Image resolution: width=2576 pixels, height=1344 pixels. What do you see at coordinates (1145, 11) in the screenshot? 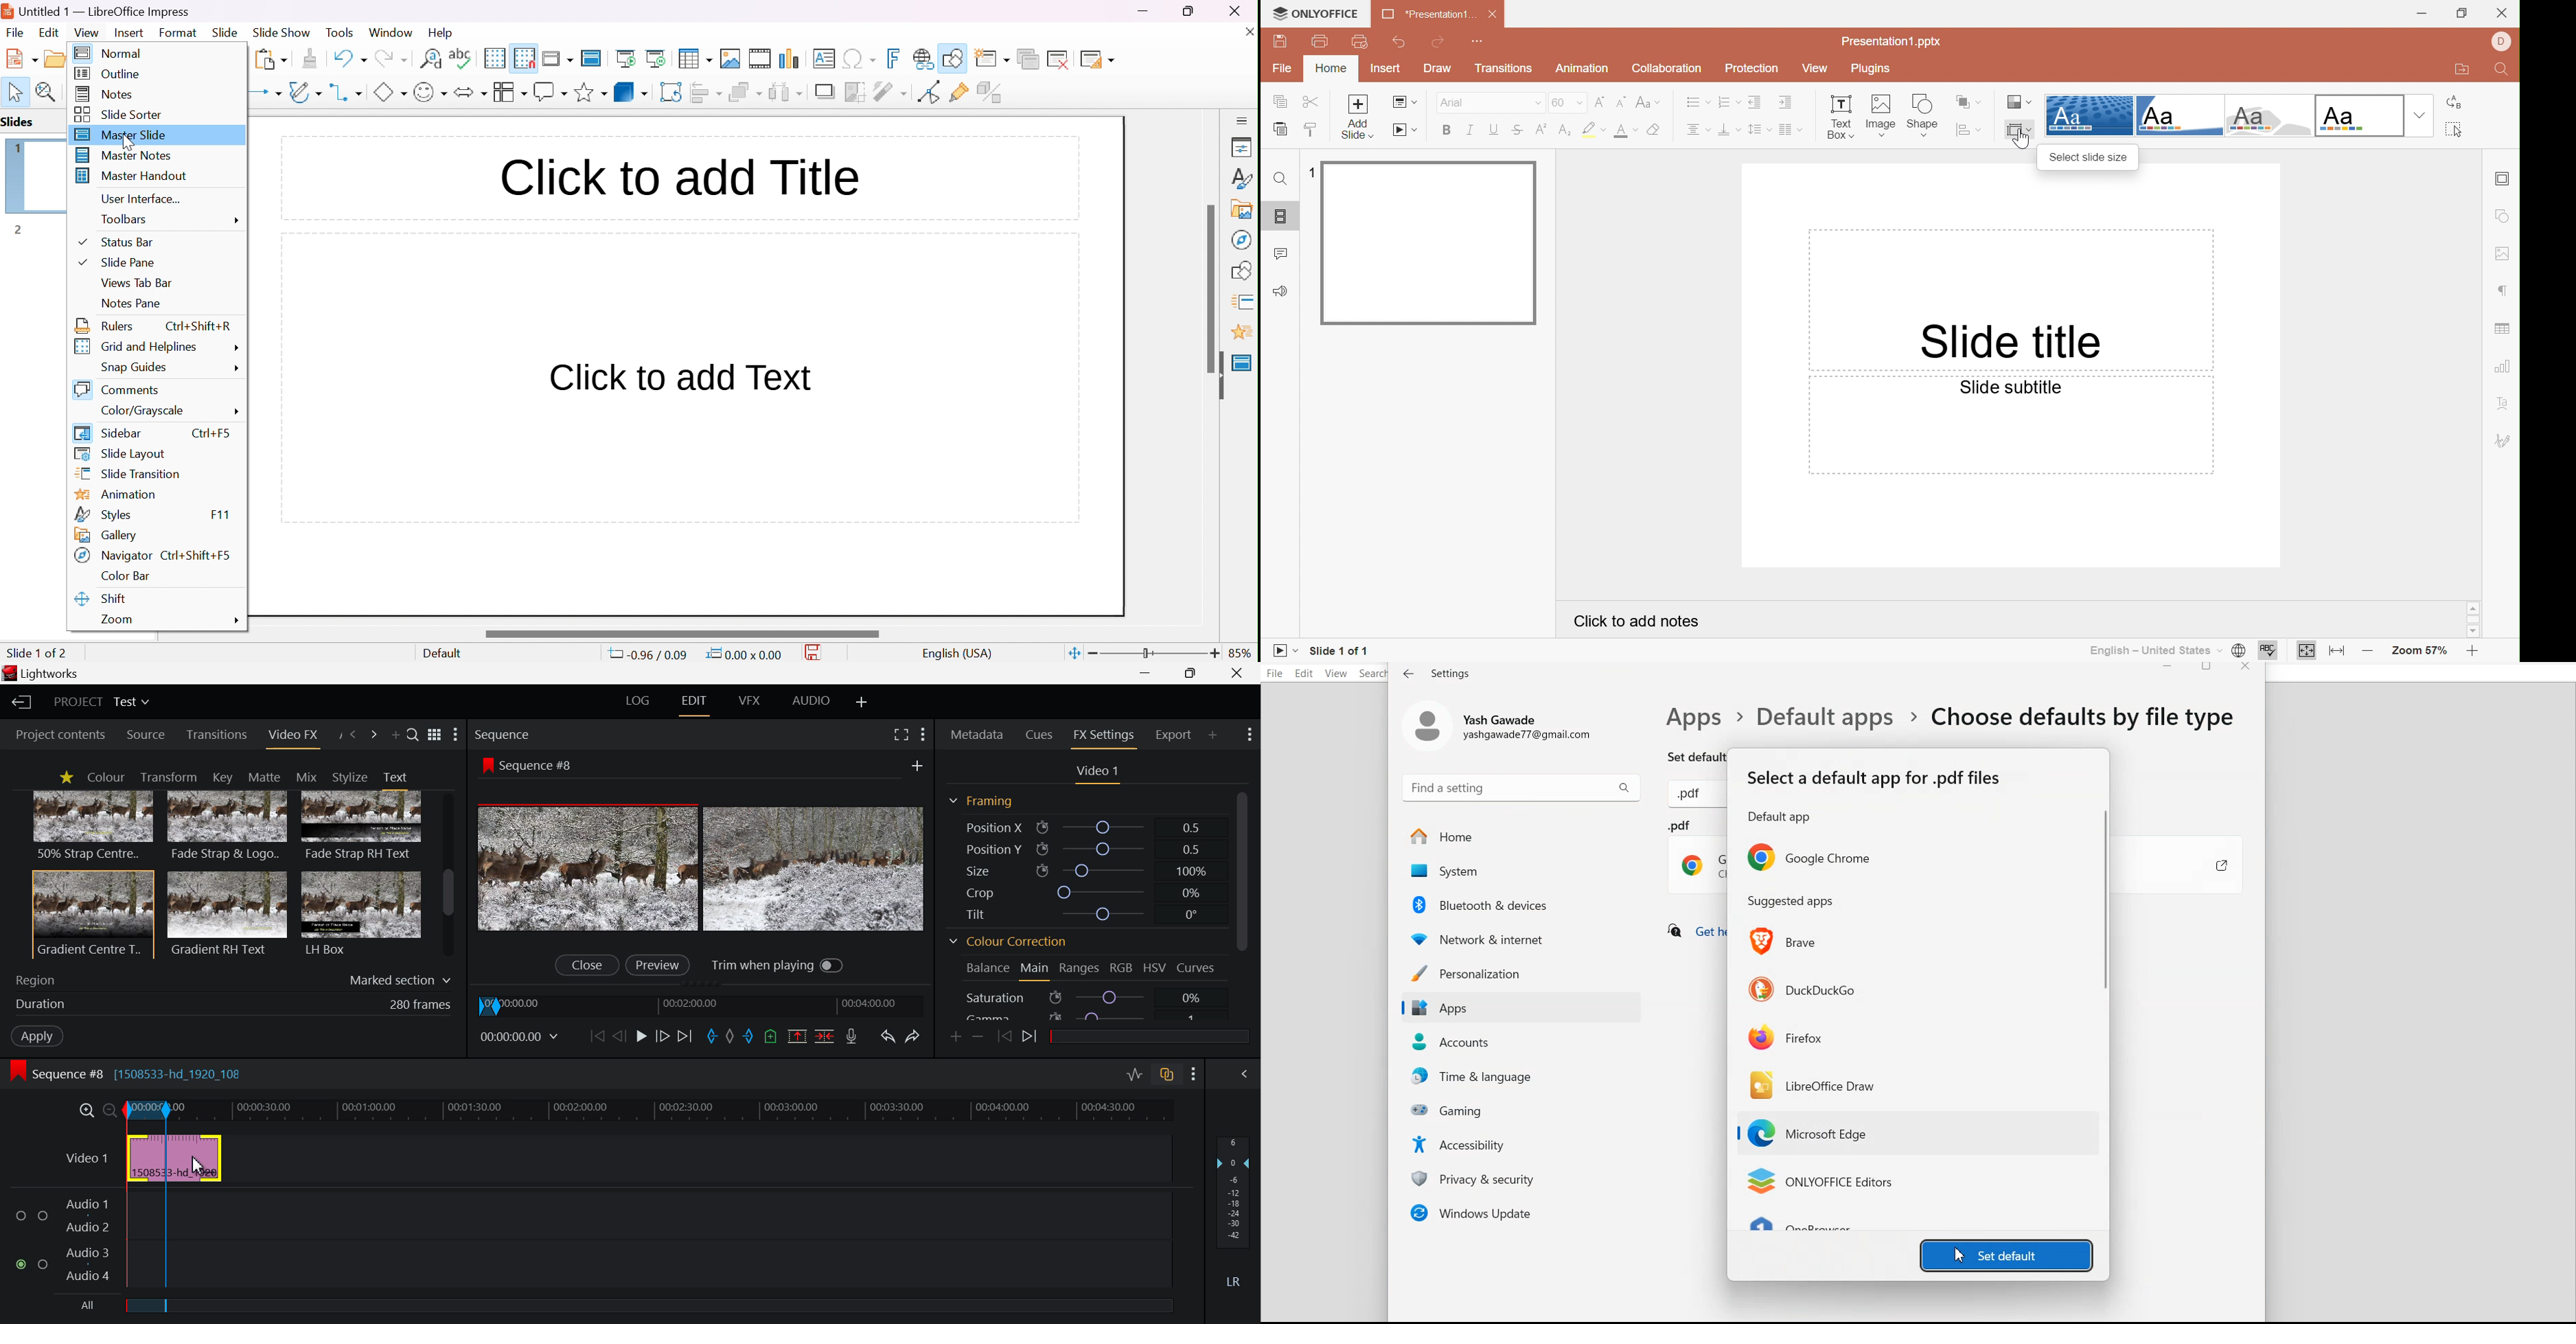
I see `minimize` at bounding box center [1145, 11].